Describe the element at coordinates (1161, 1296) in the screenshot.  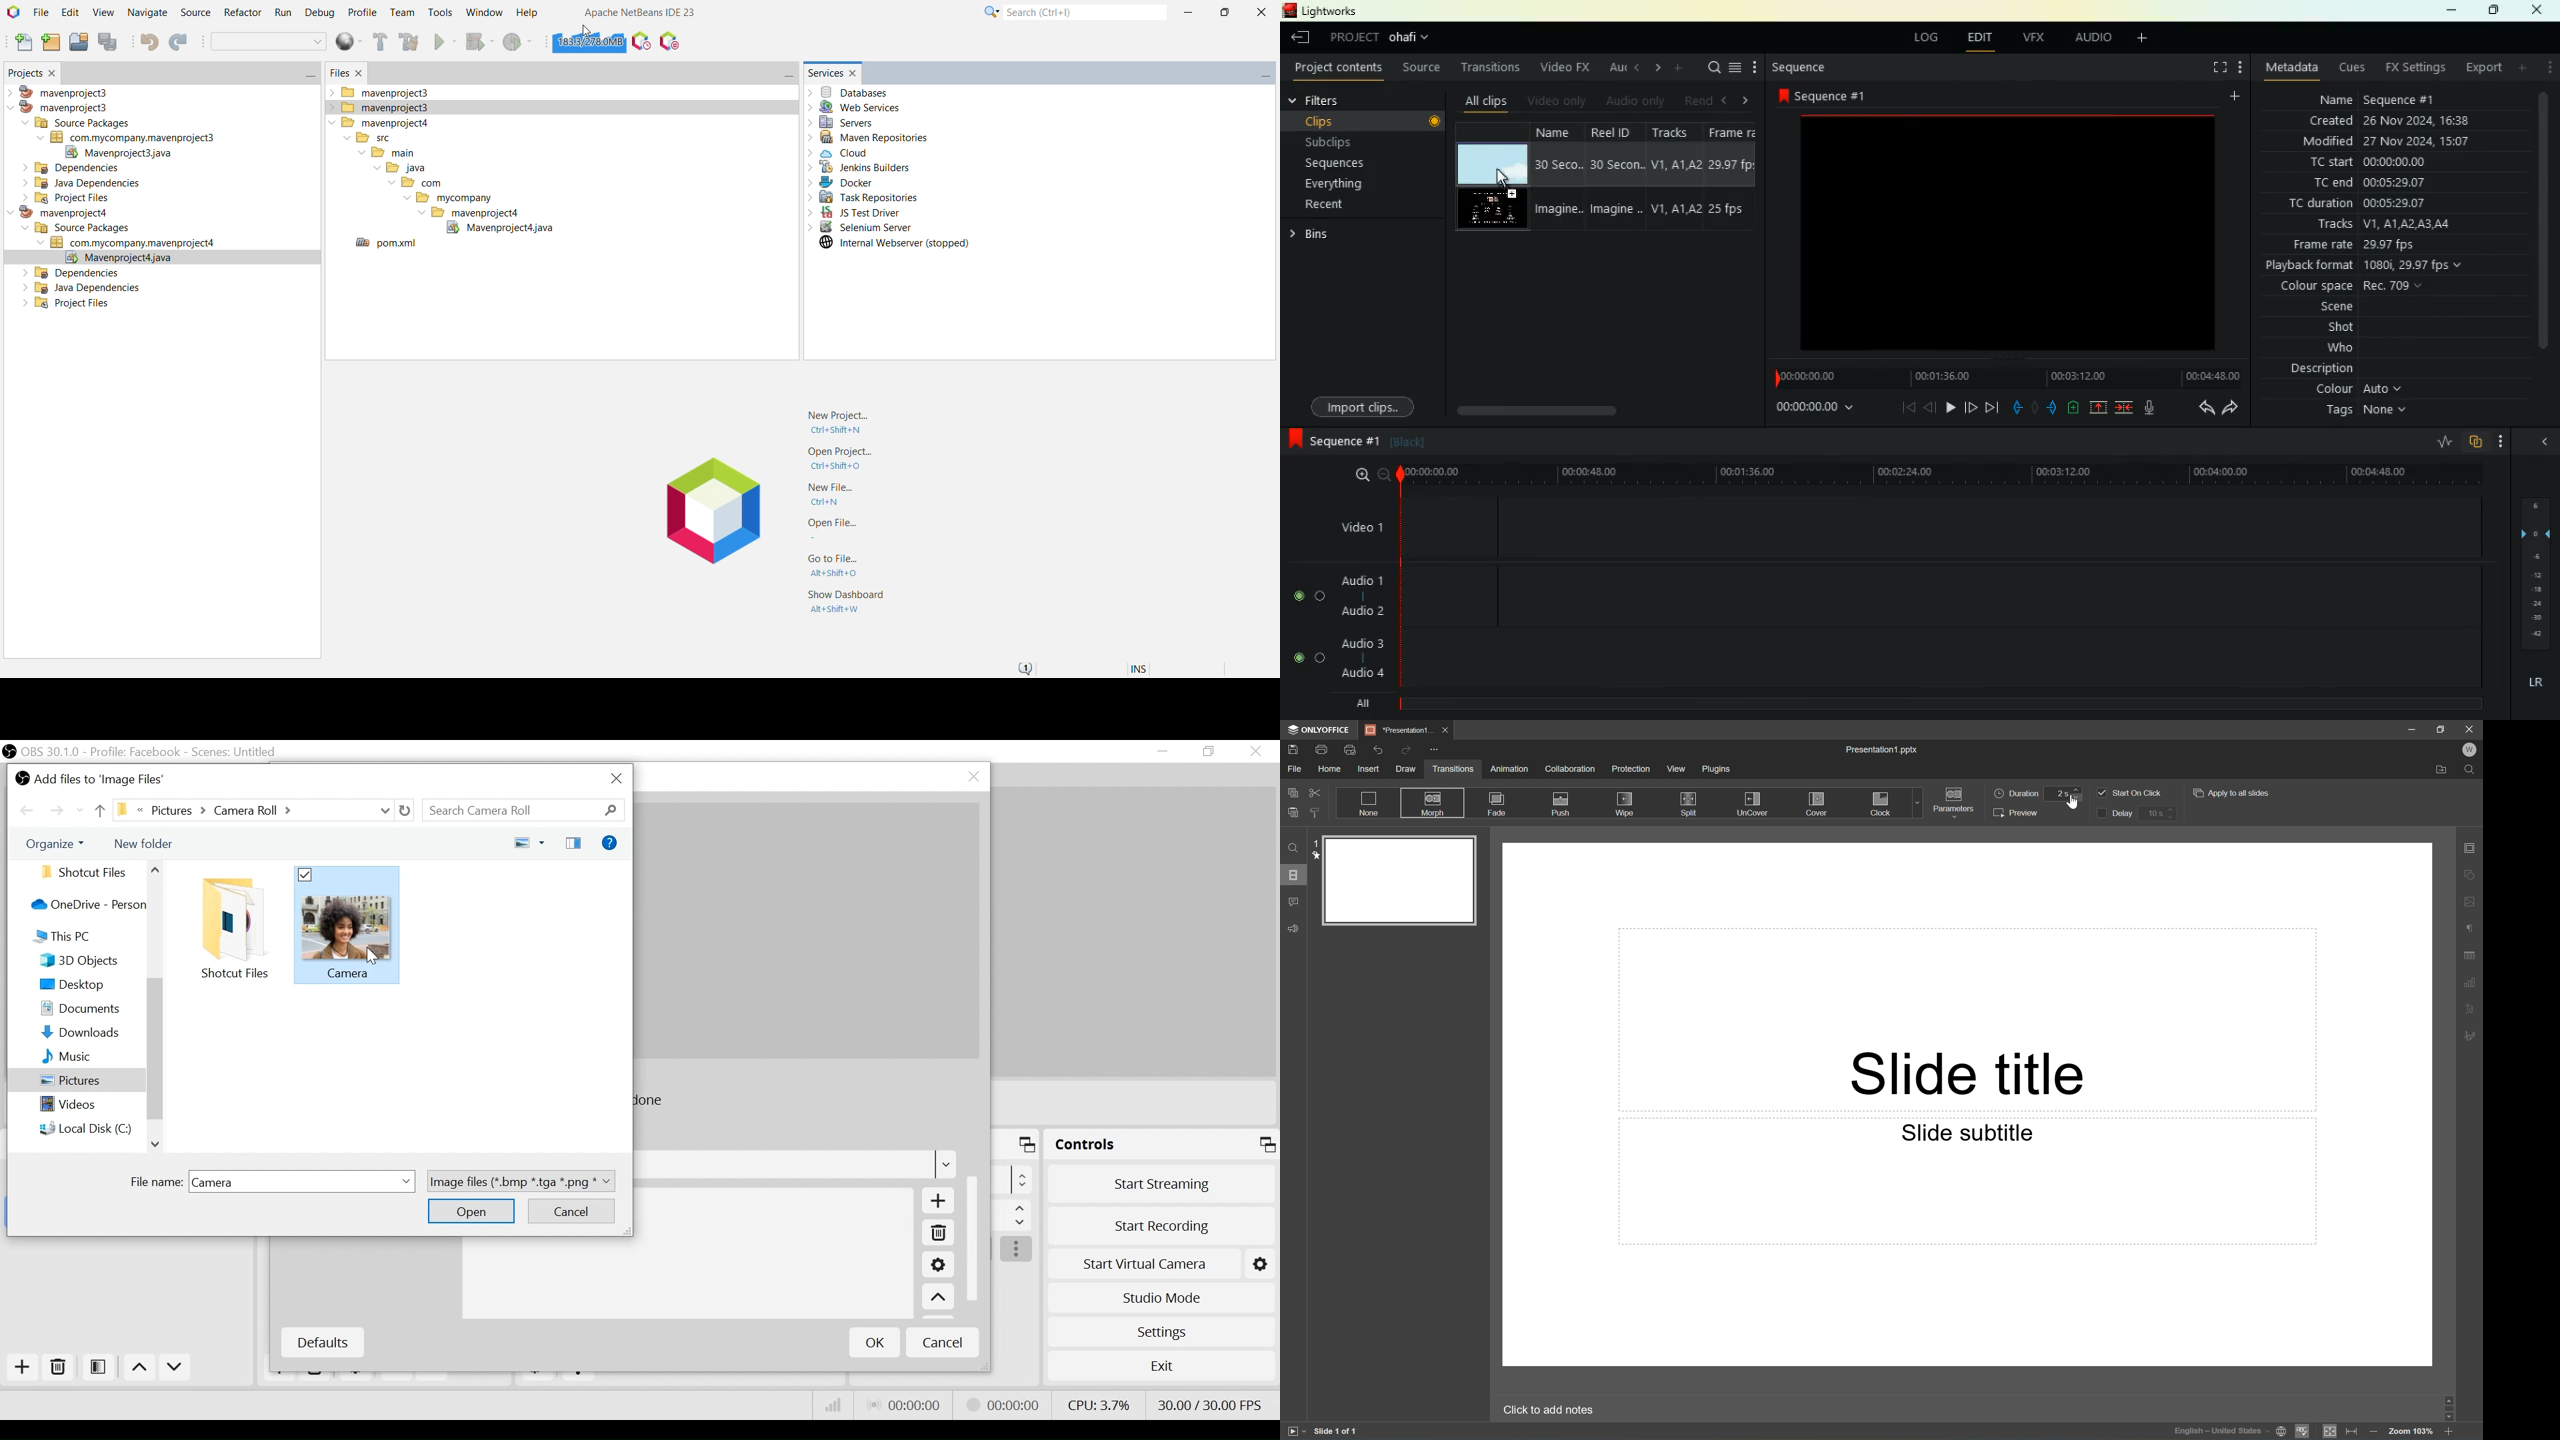
I see `Studio Mode` at that location.